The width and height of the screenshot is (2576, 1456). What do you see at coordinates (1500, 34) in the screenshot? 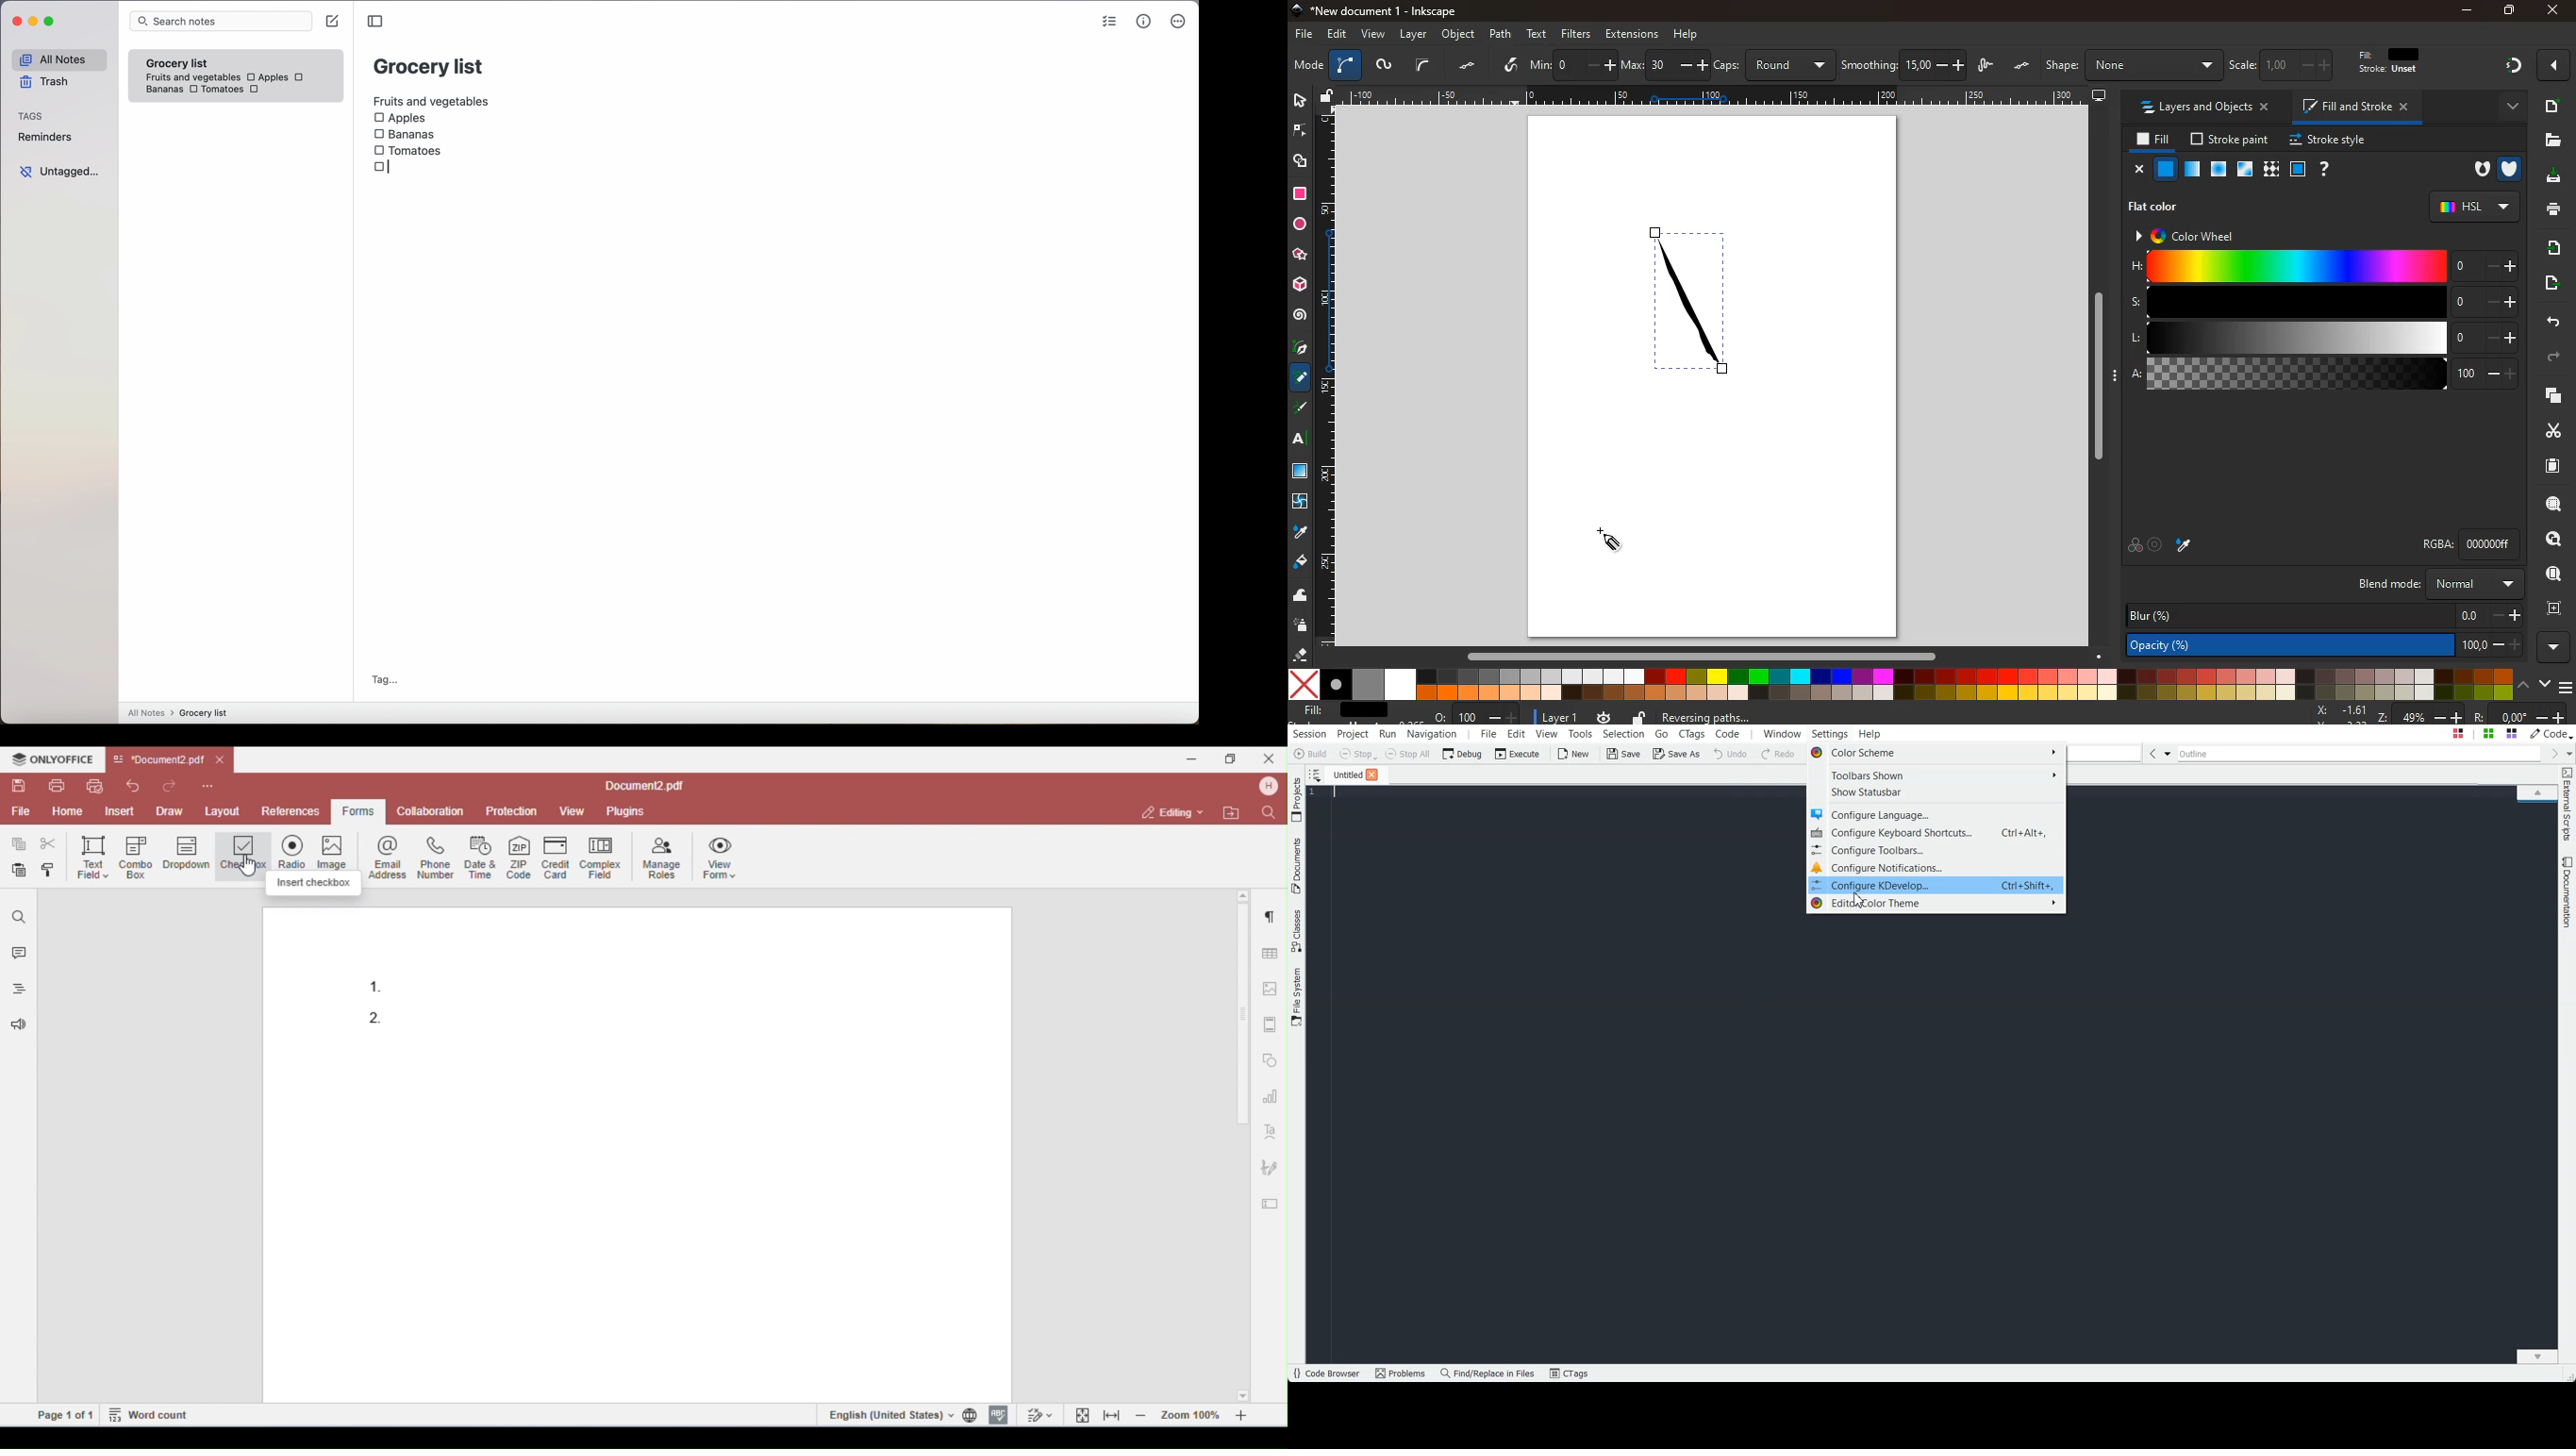
I see `path` at bounding box center [1500, 34].